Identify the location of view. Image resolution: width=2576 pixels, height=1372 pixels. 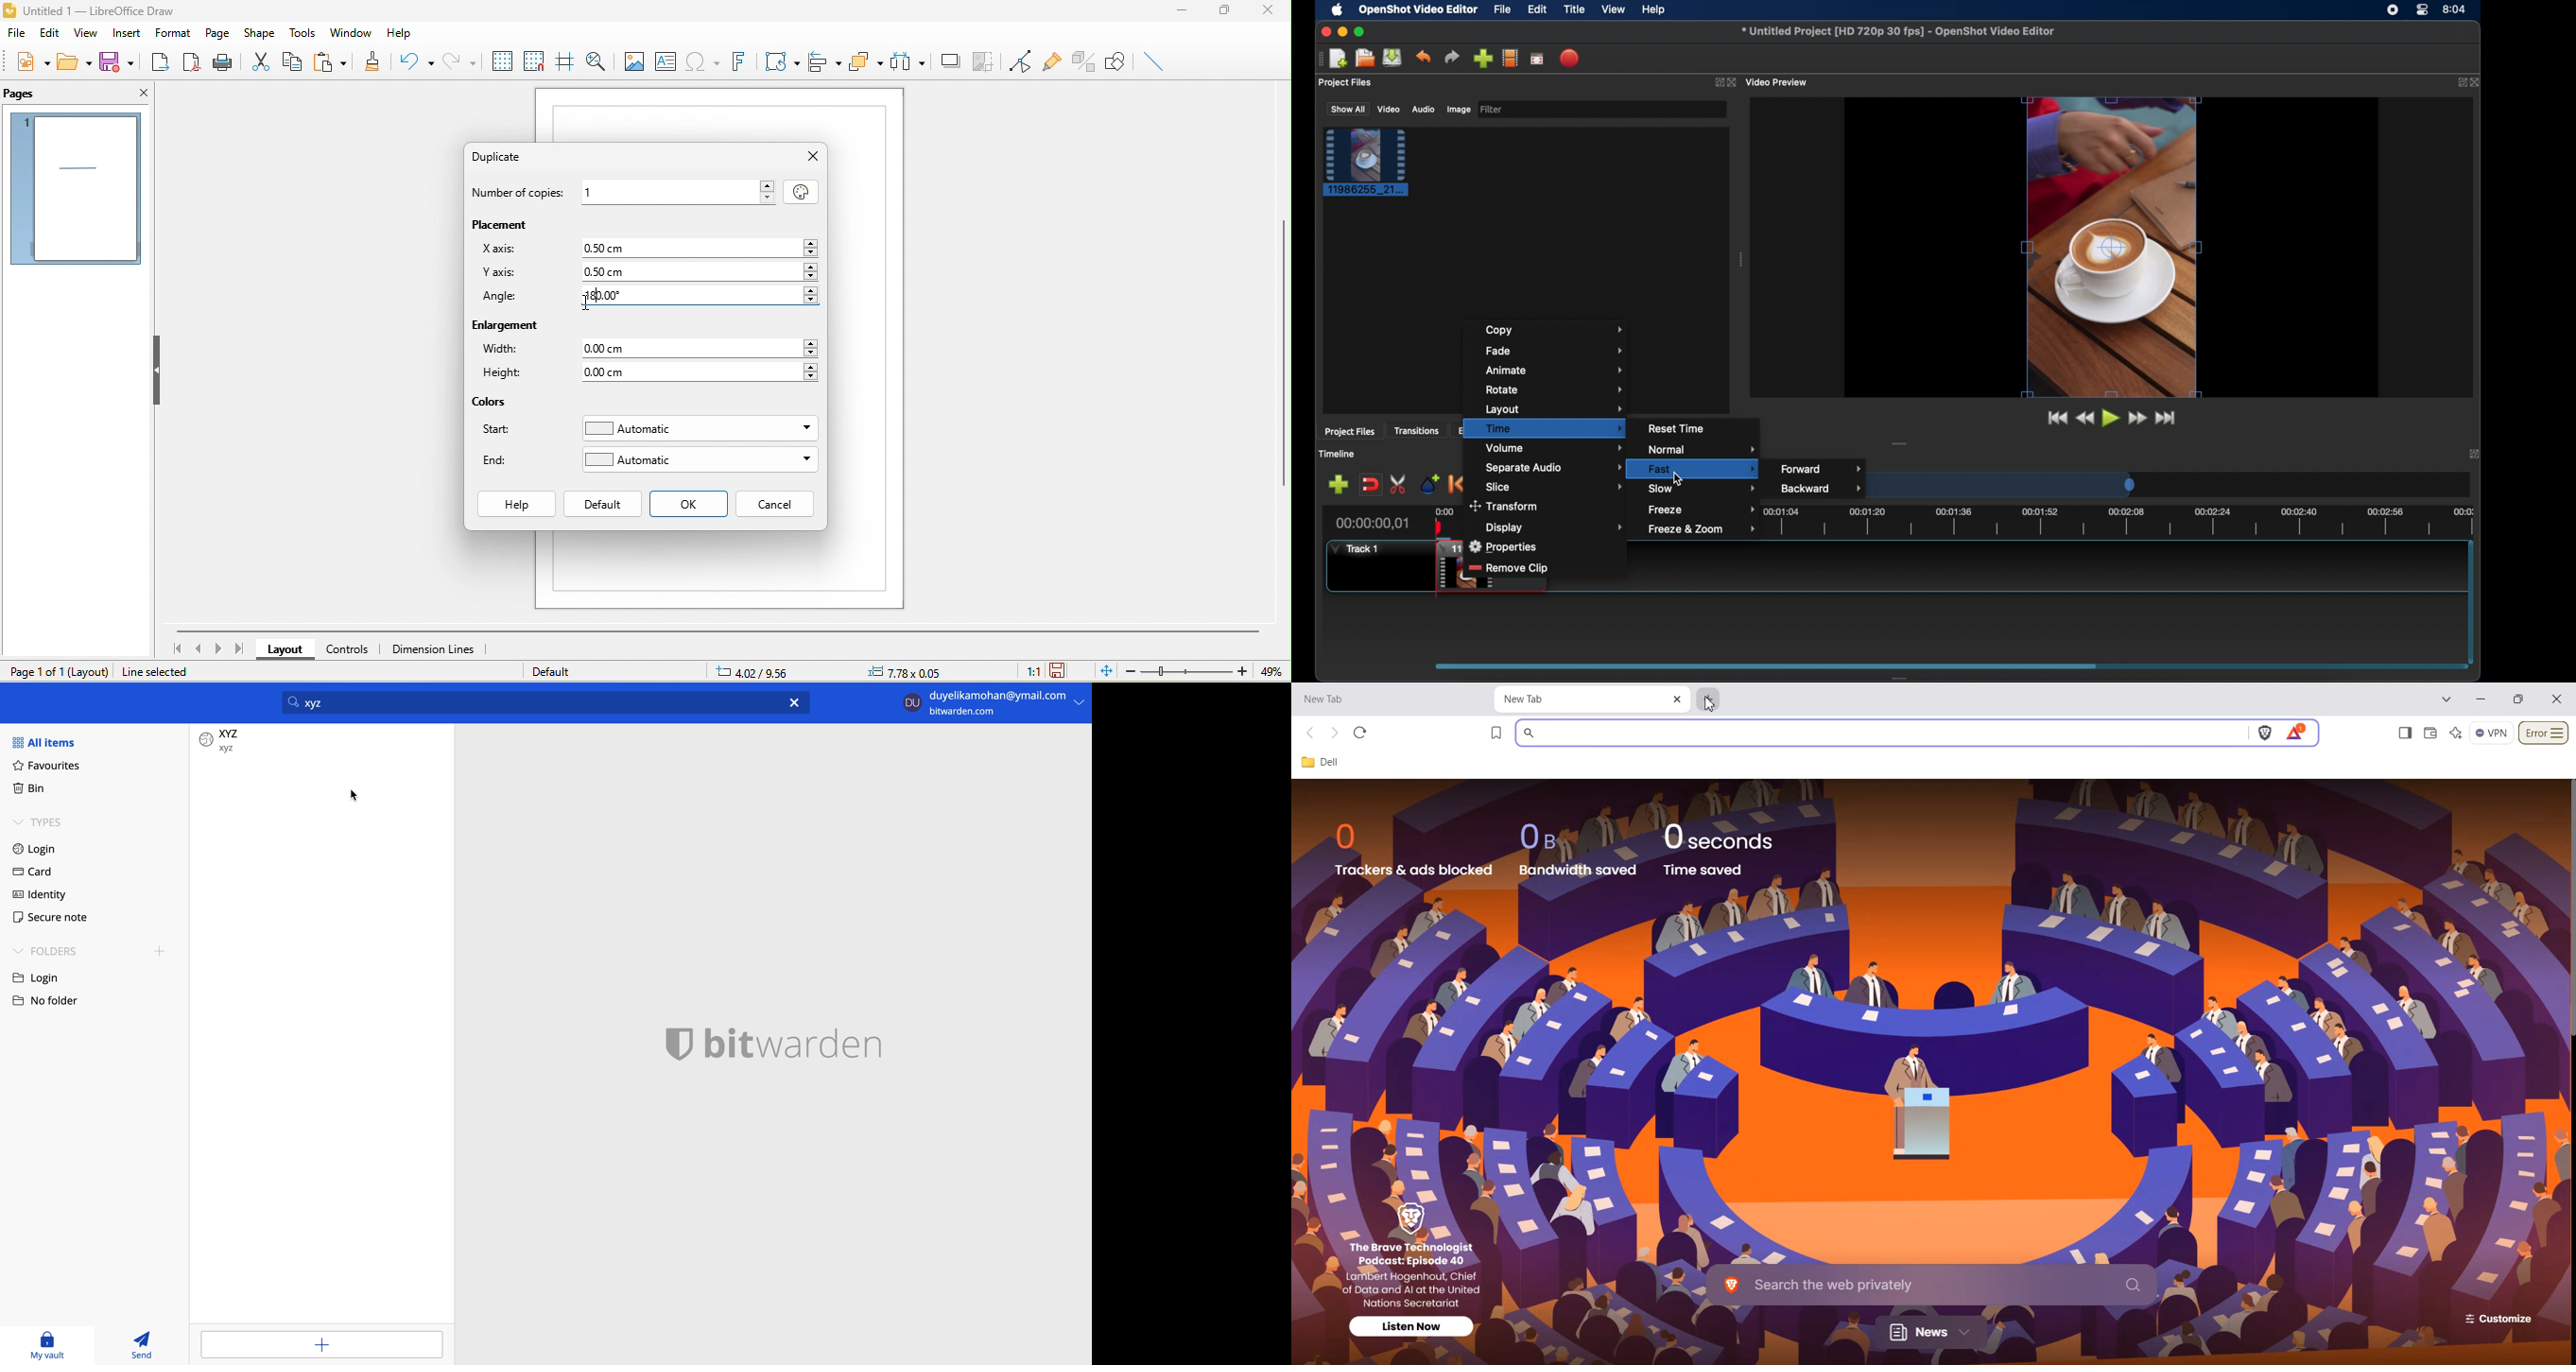
(83, 34).